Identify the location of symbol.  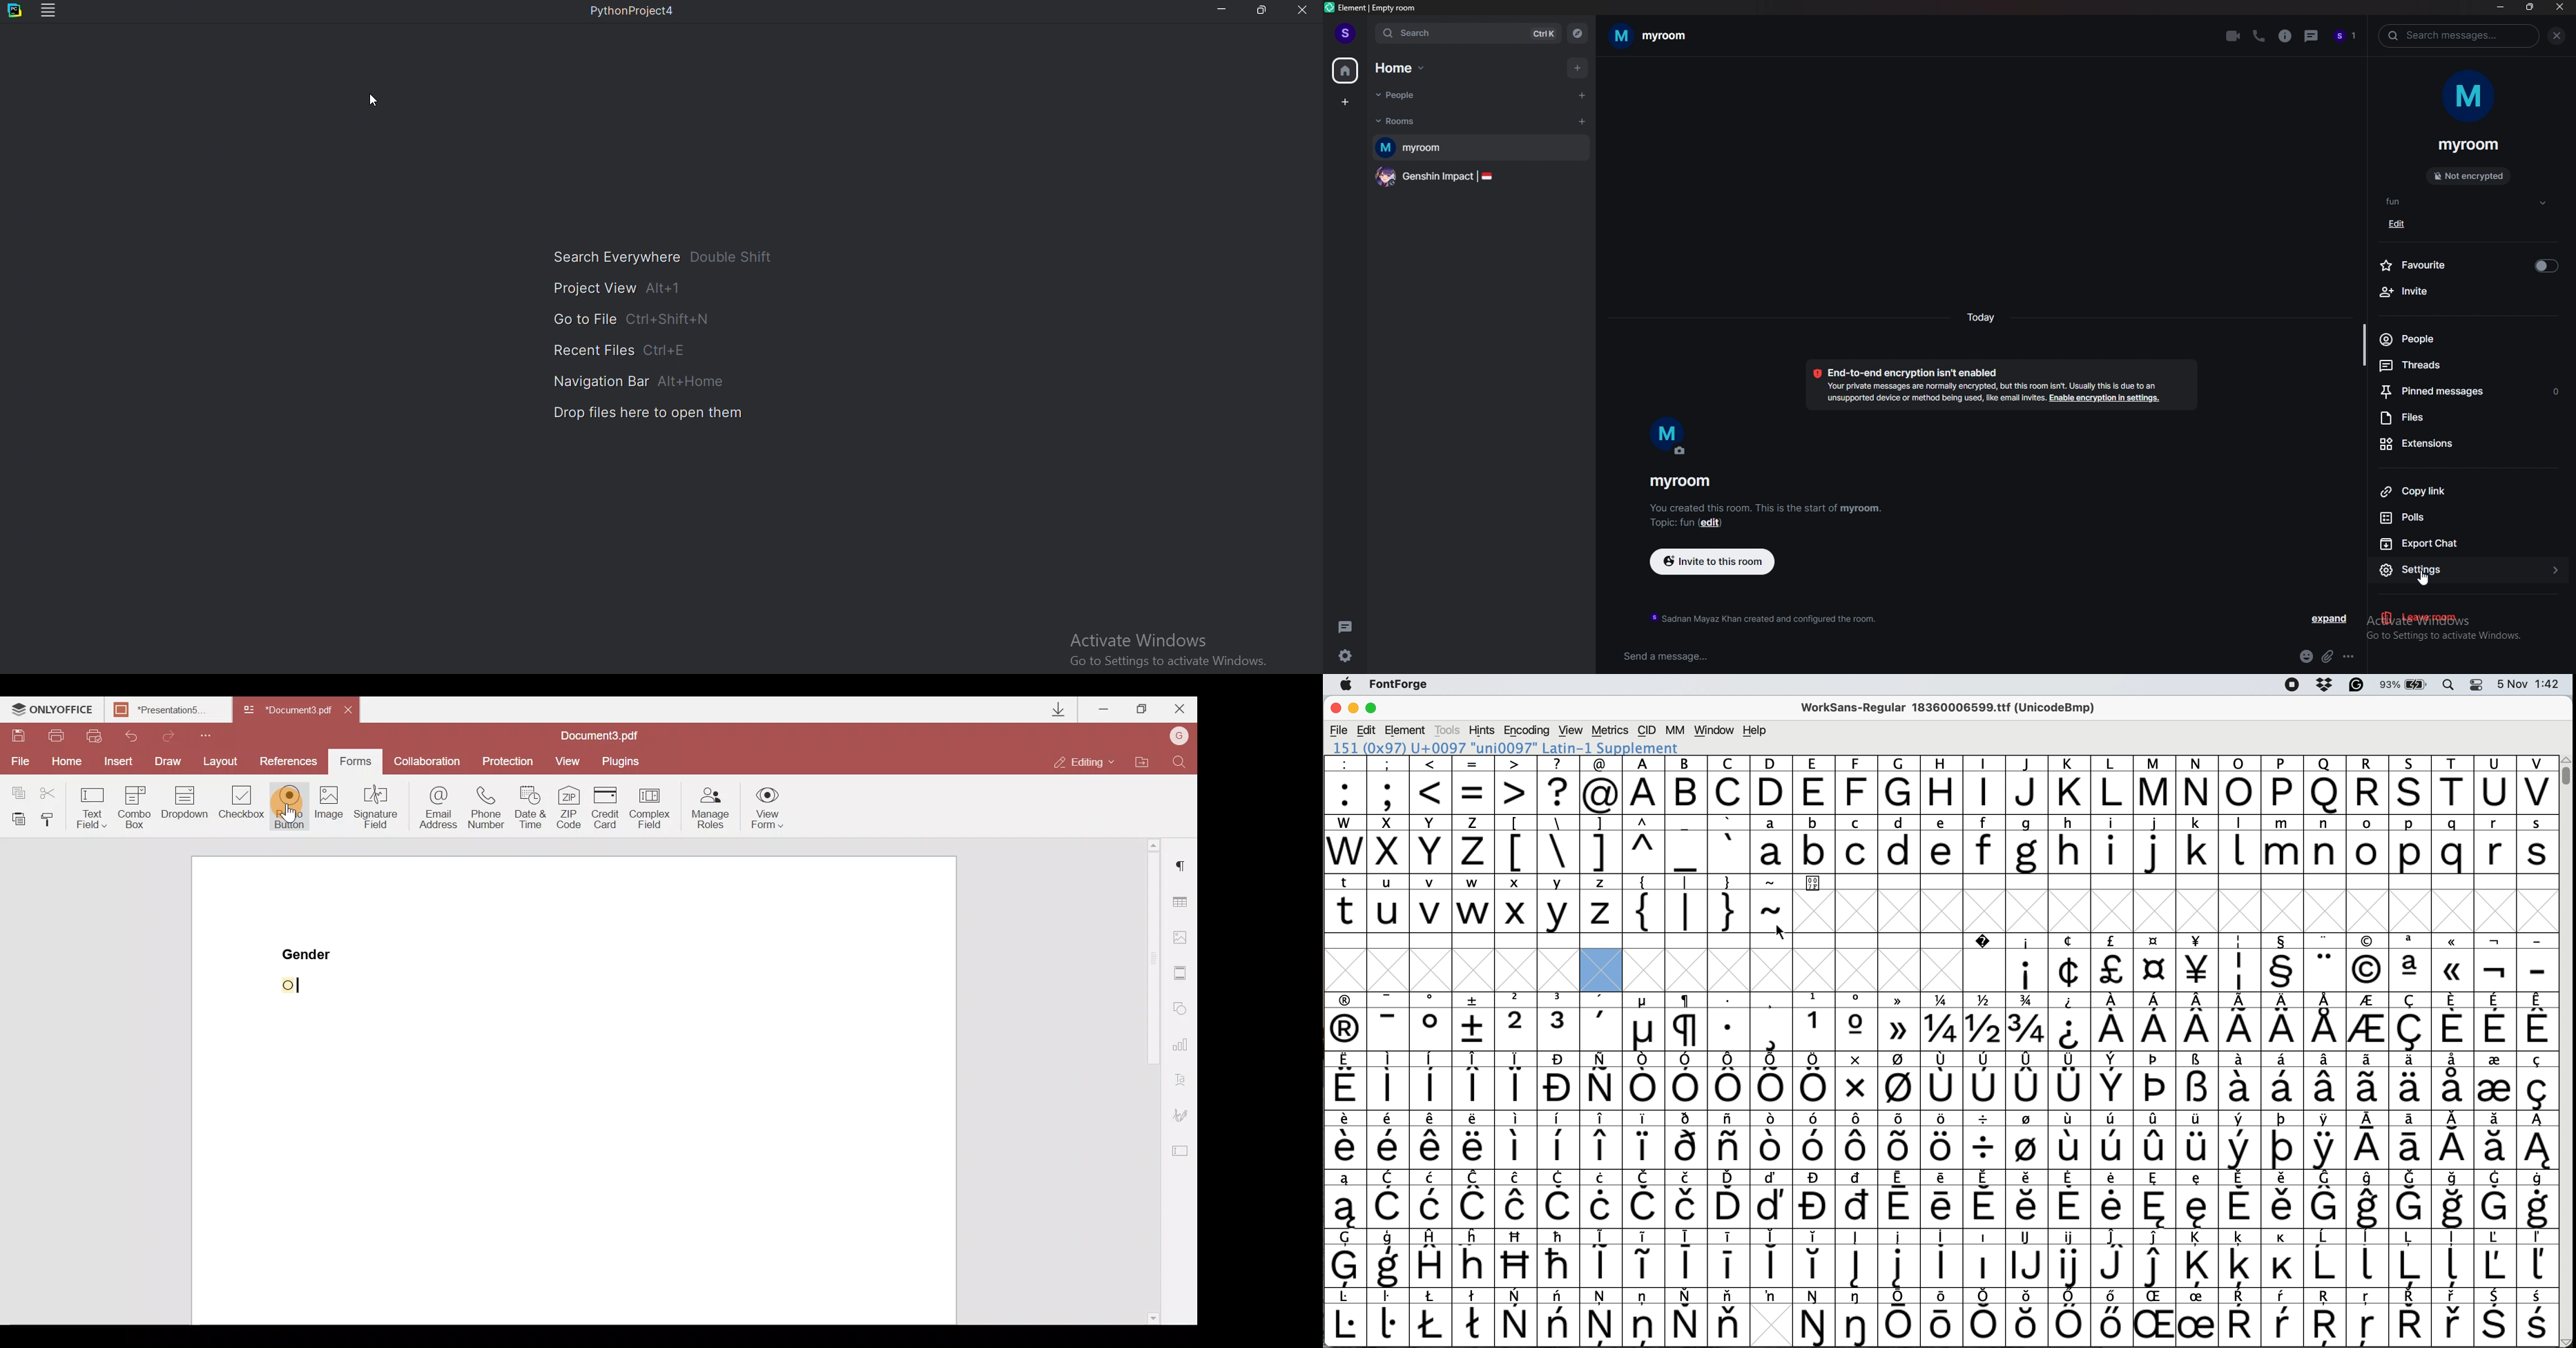
(2410, 1317).